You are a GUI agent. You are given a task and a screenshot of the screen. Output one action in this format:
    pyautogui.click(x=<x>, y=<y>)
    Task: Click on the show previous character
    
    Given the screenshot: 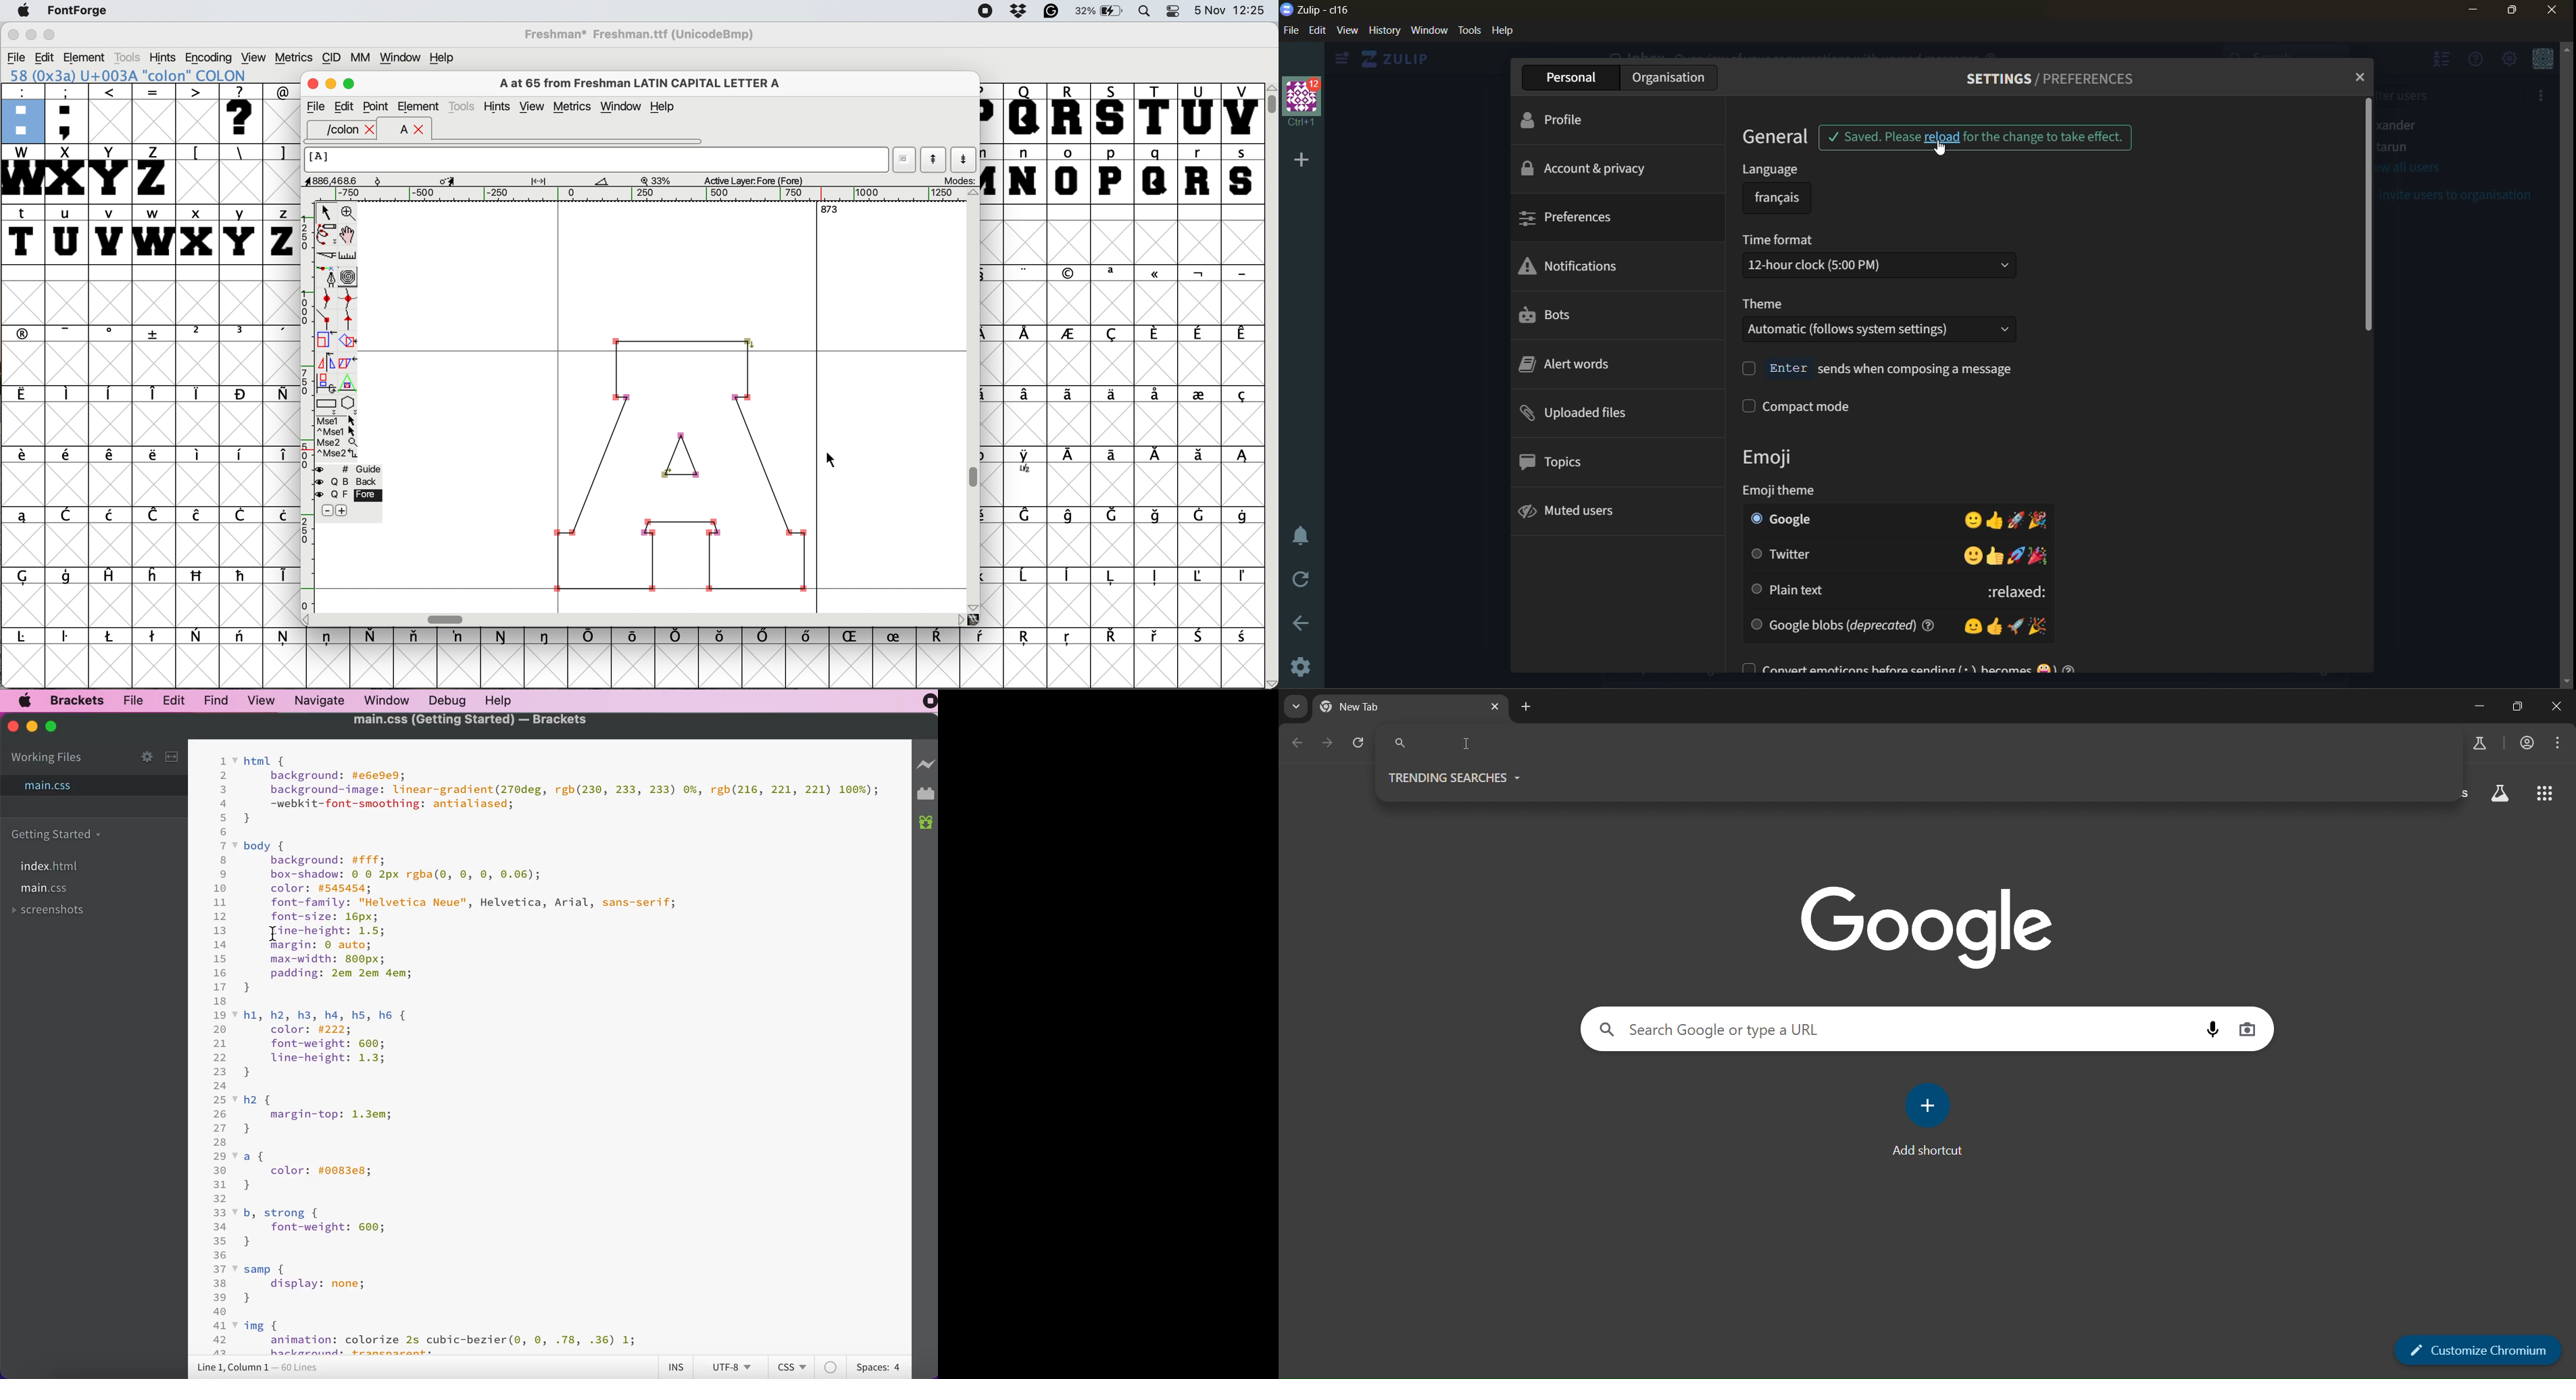 What is the action you would take?
    pyautogui.click(x=932, y=157)
    